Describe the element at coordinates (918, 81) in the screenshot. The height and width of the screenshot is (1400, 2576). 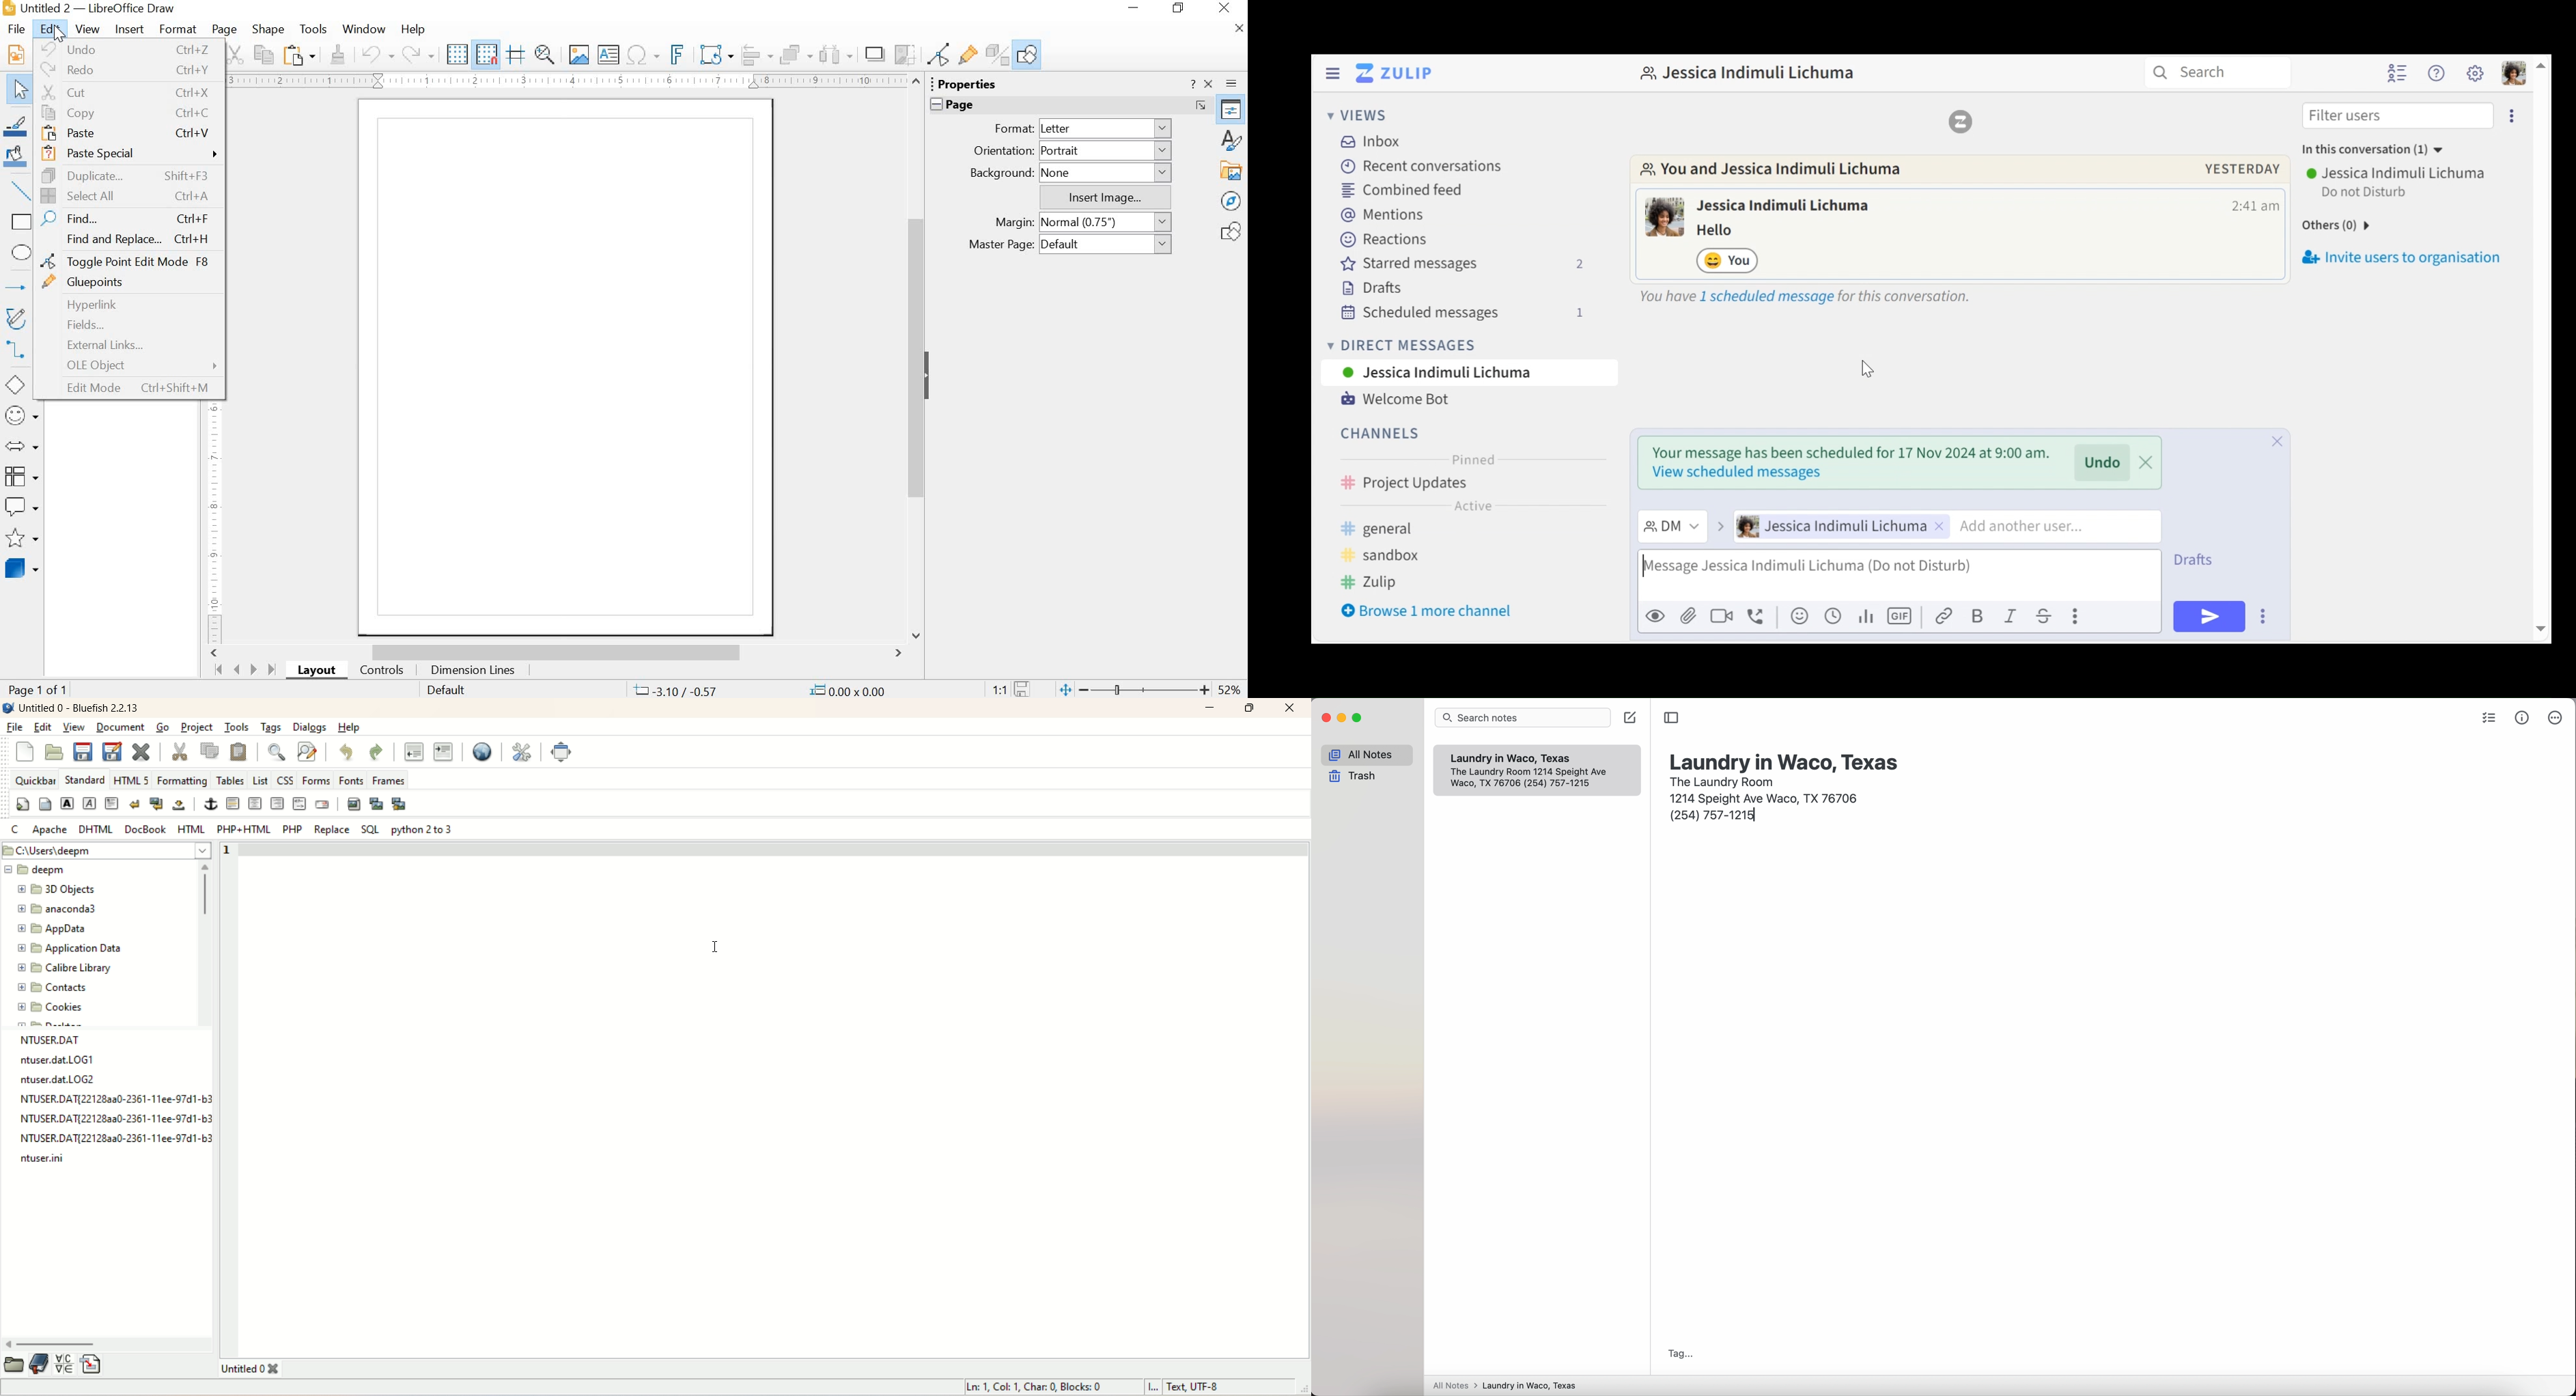
I see `Up` at that location.